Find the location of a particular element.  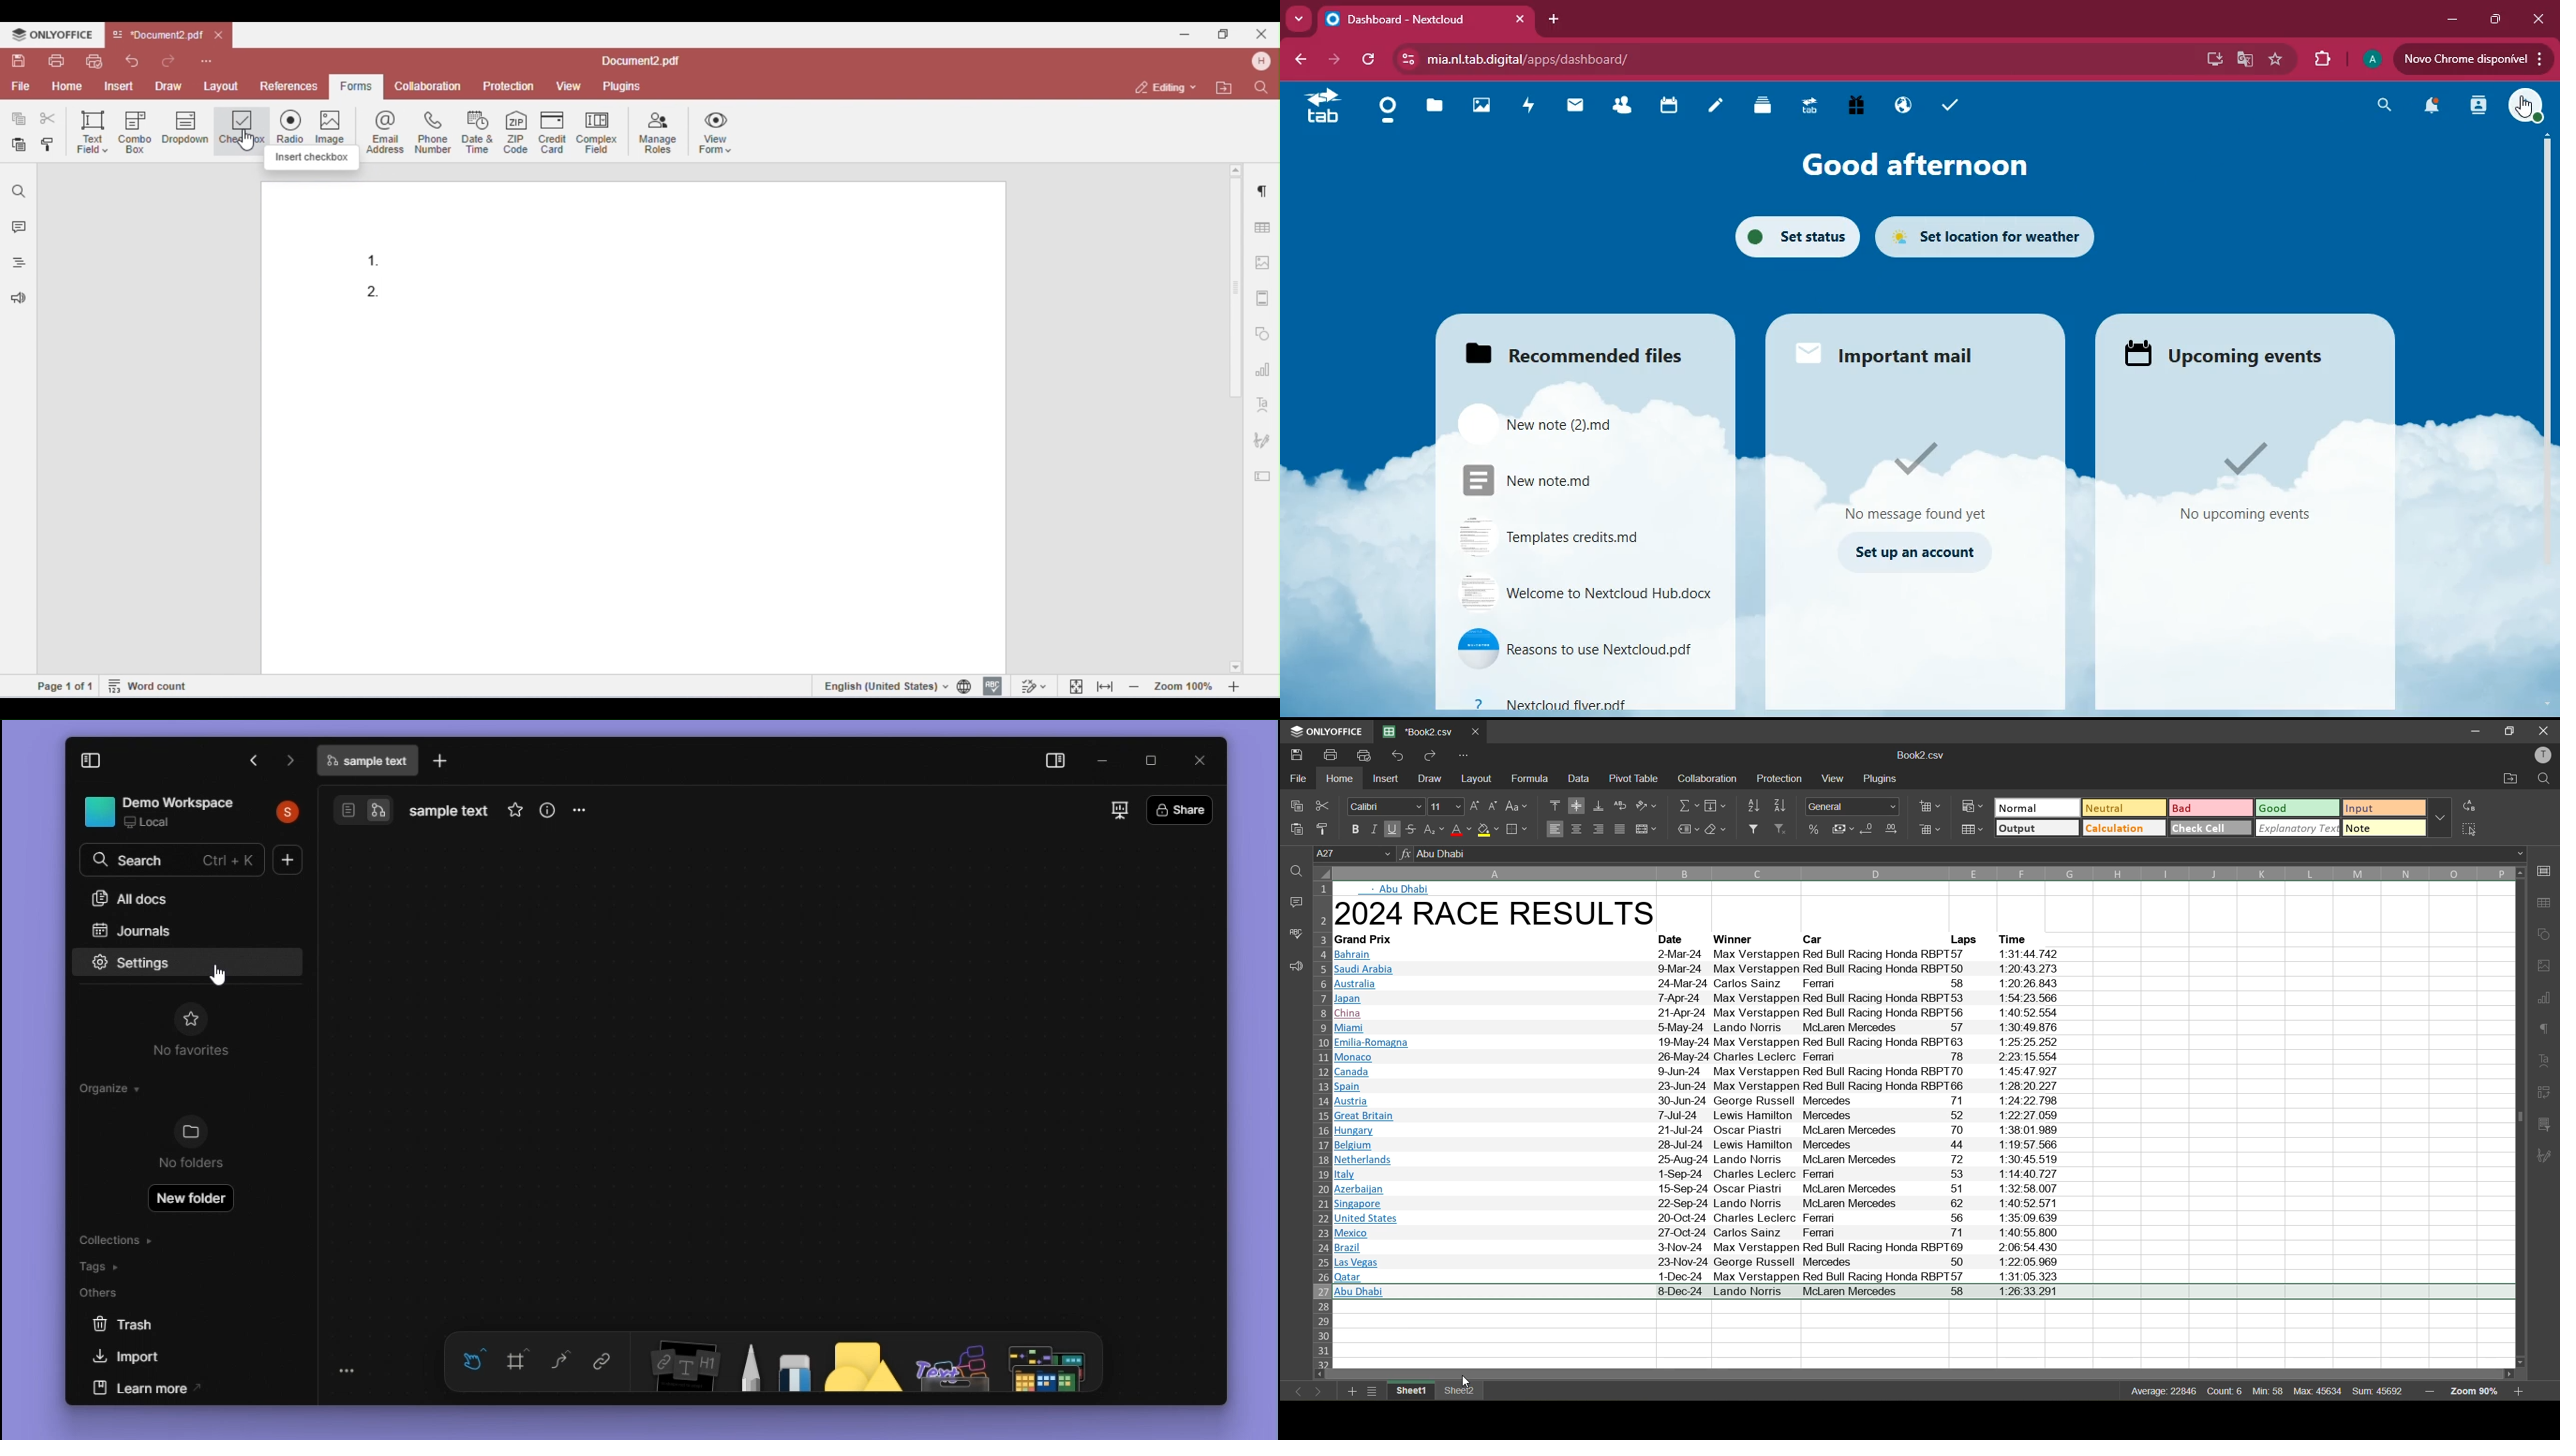

mail is located at coordinates (1578, 111).